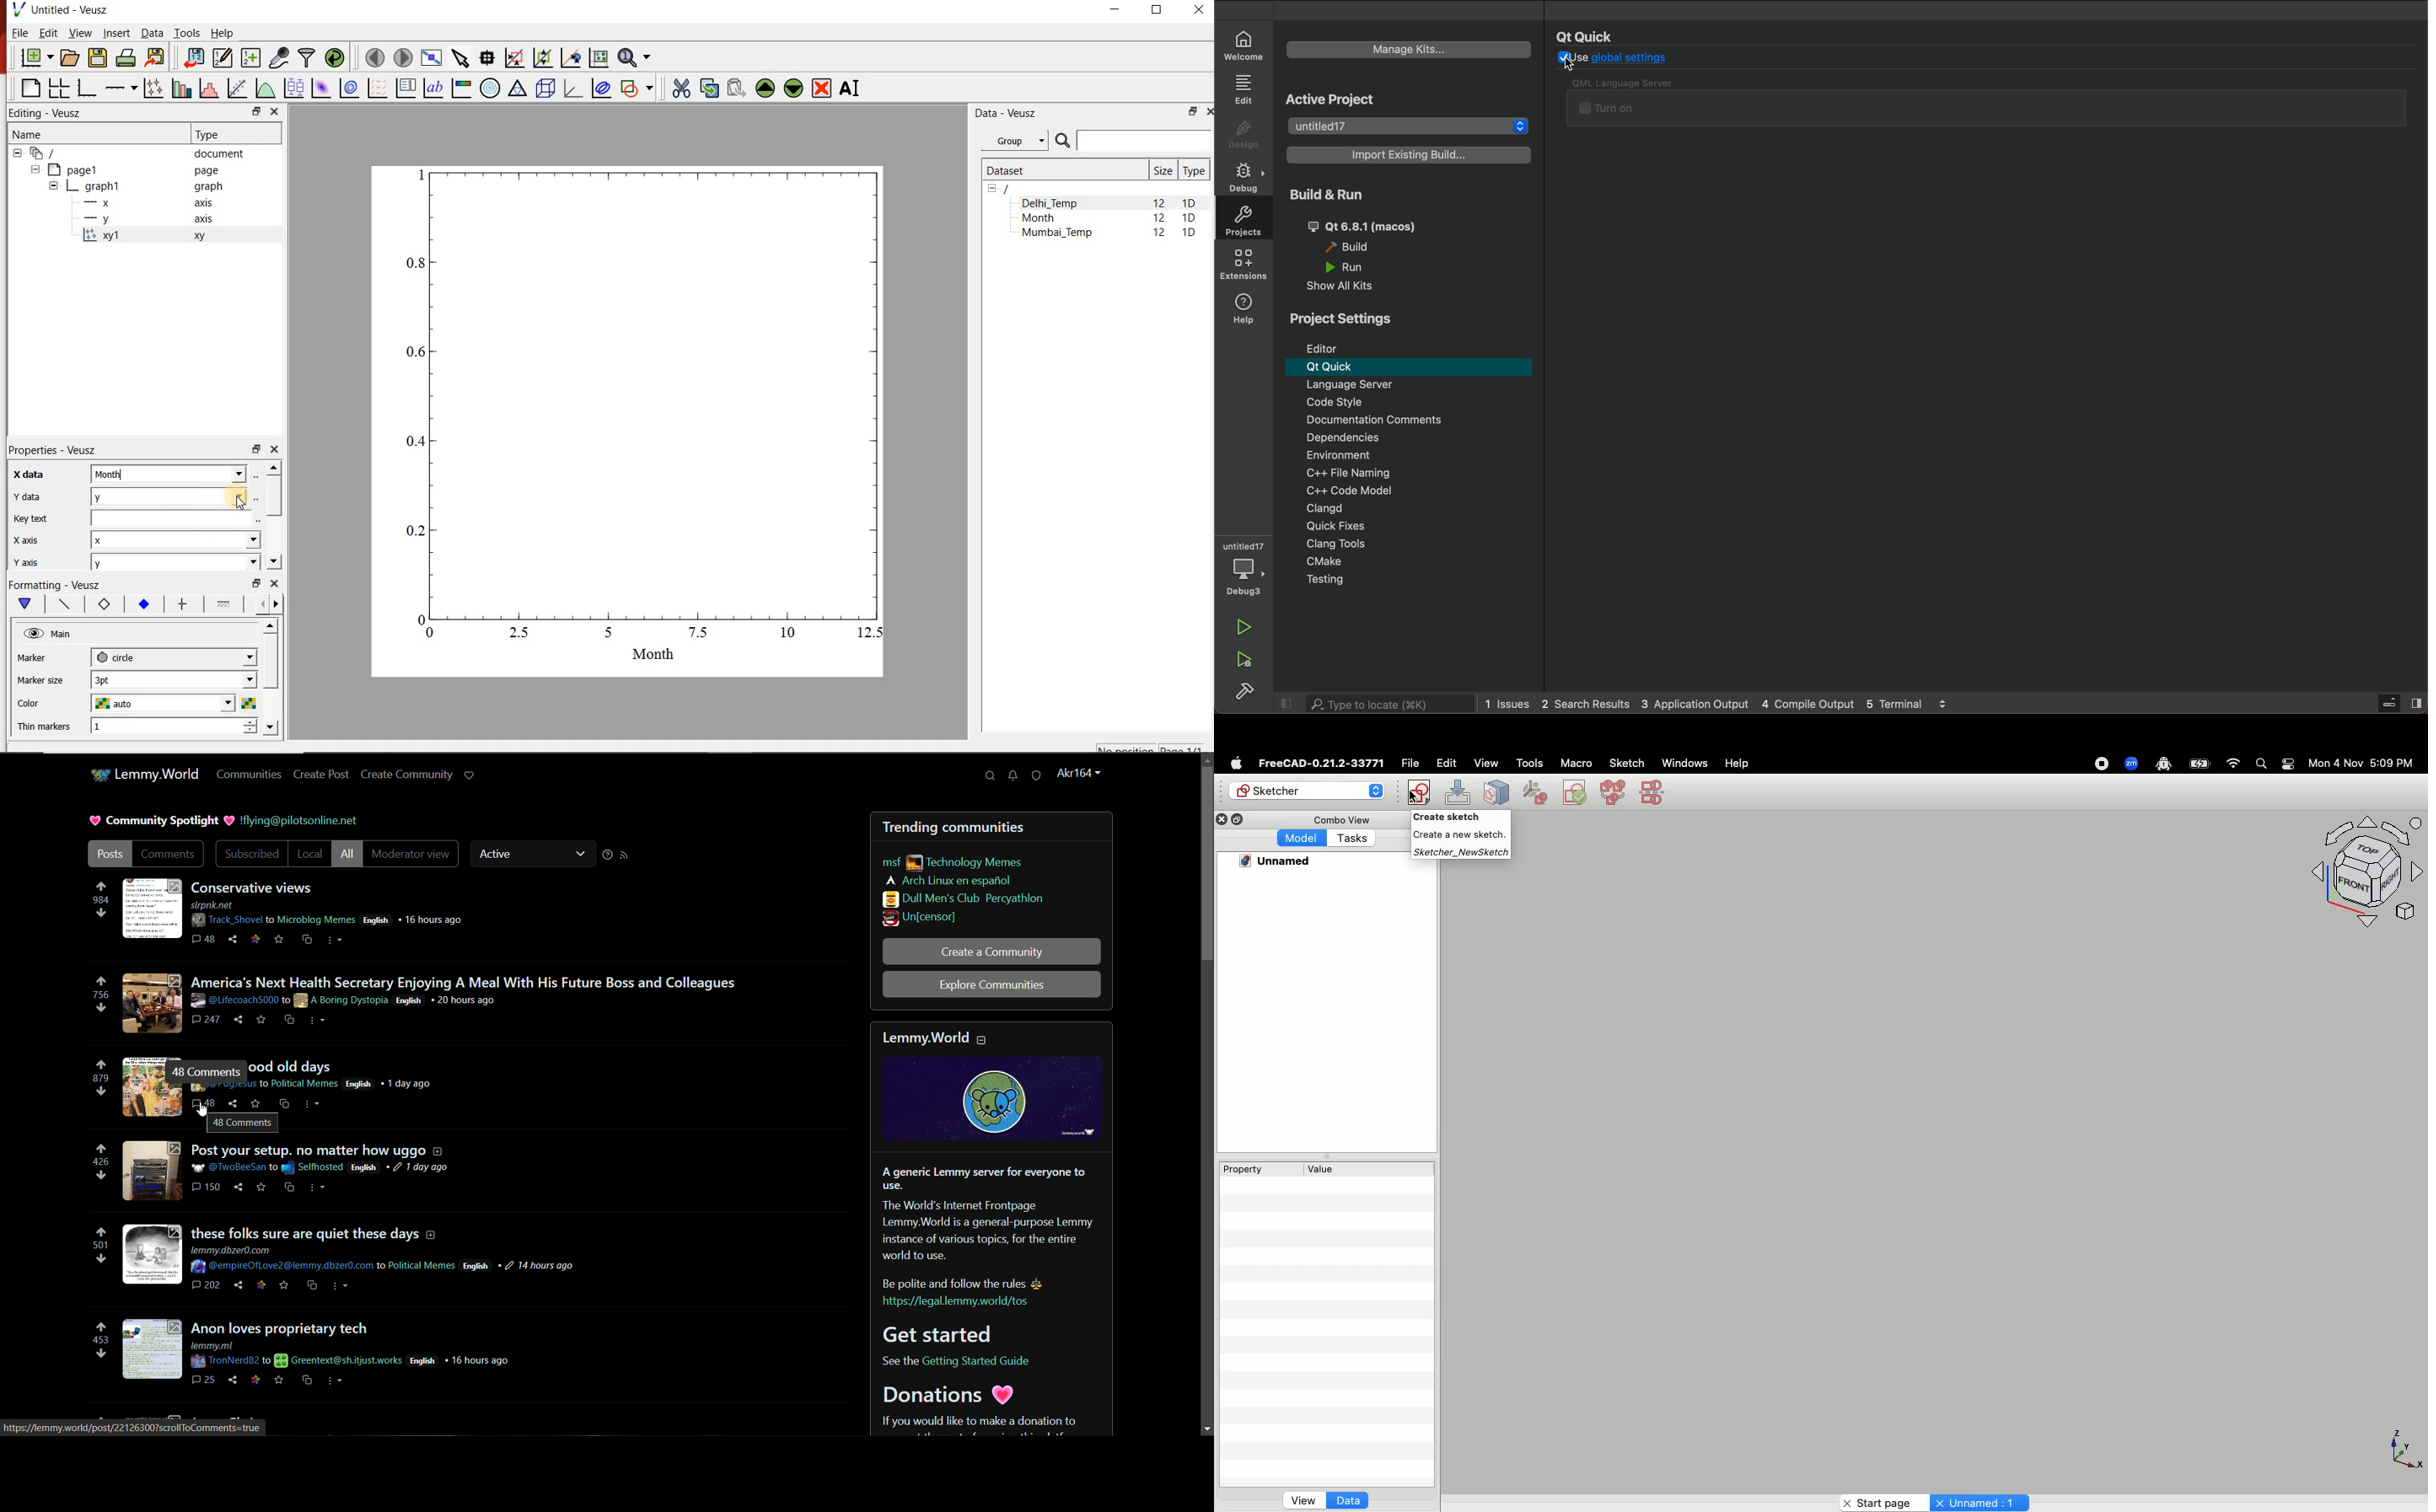 The height and width of the screenshot is (1512, 2436). I want to click on code modal, so click(1415, 491).